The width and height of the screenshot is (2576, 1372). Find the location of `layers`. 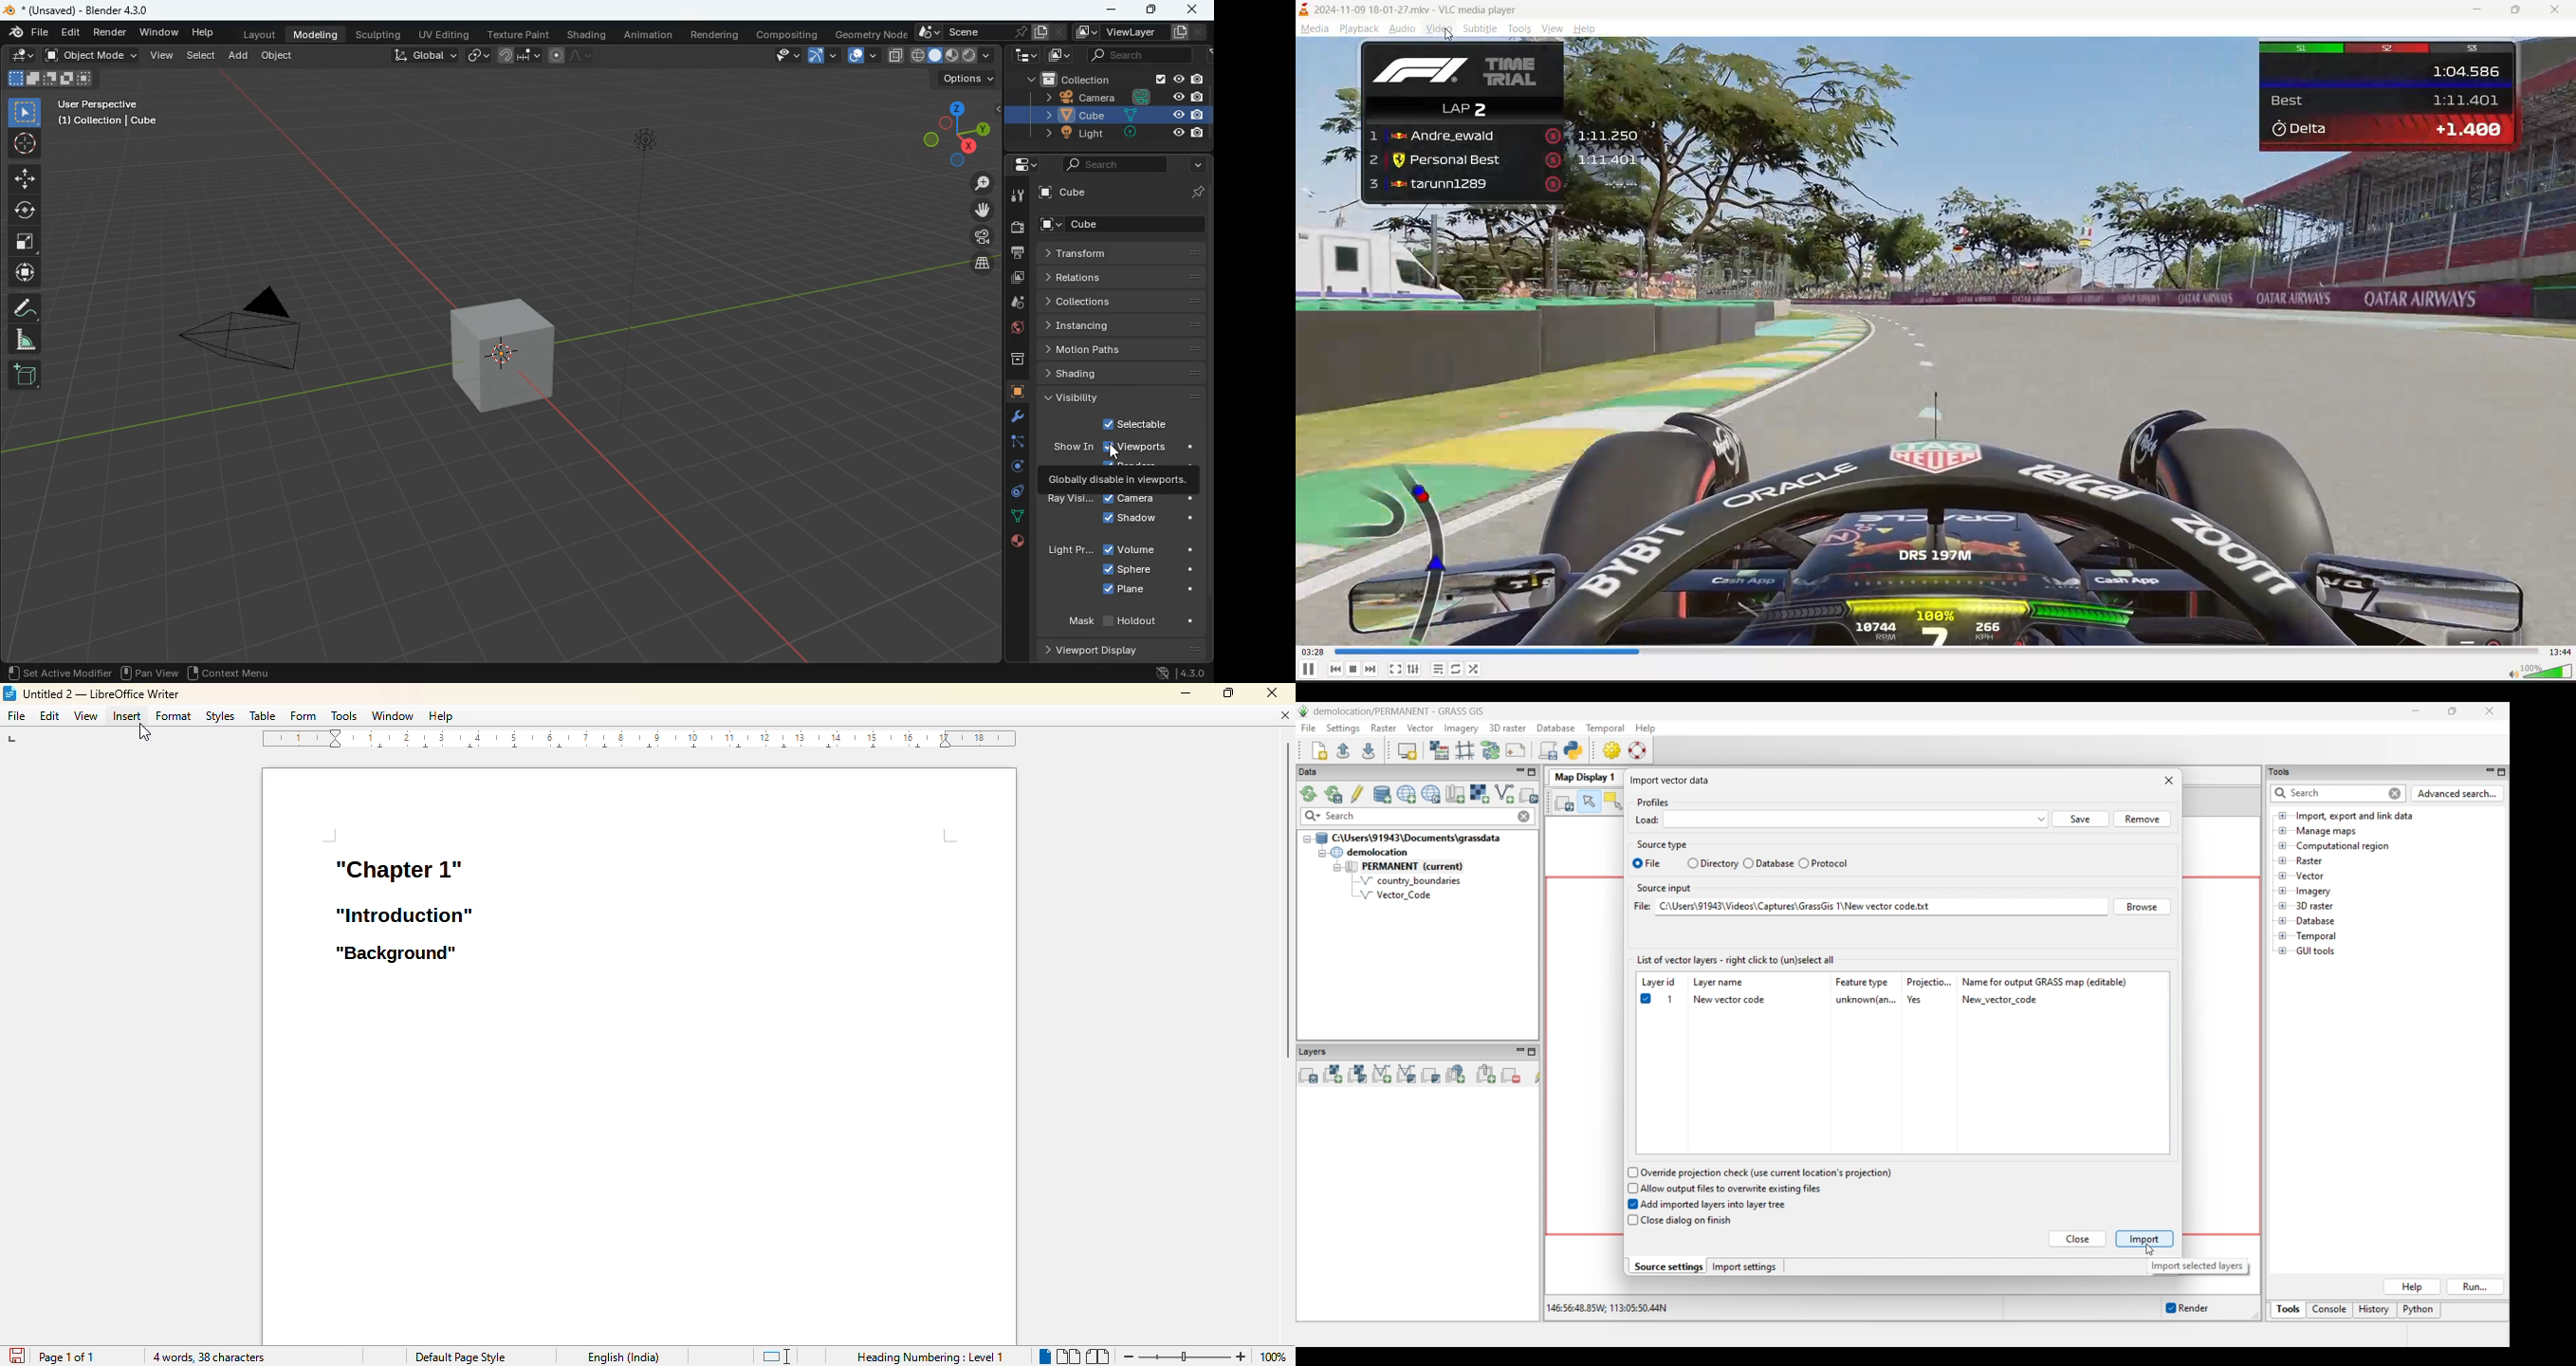

layers is located at coordinates (980, 264).